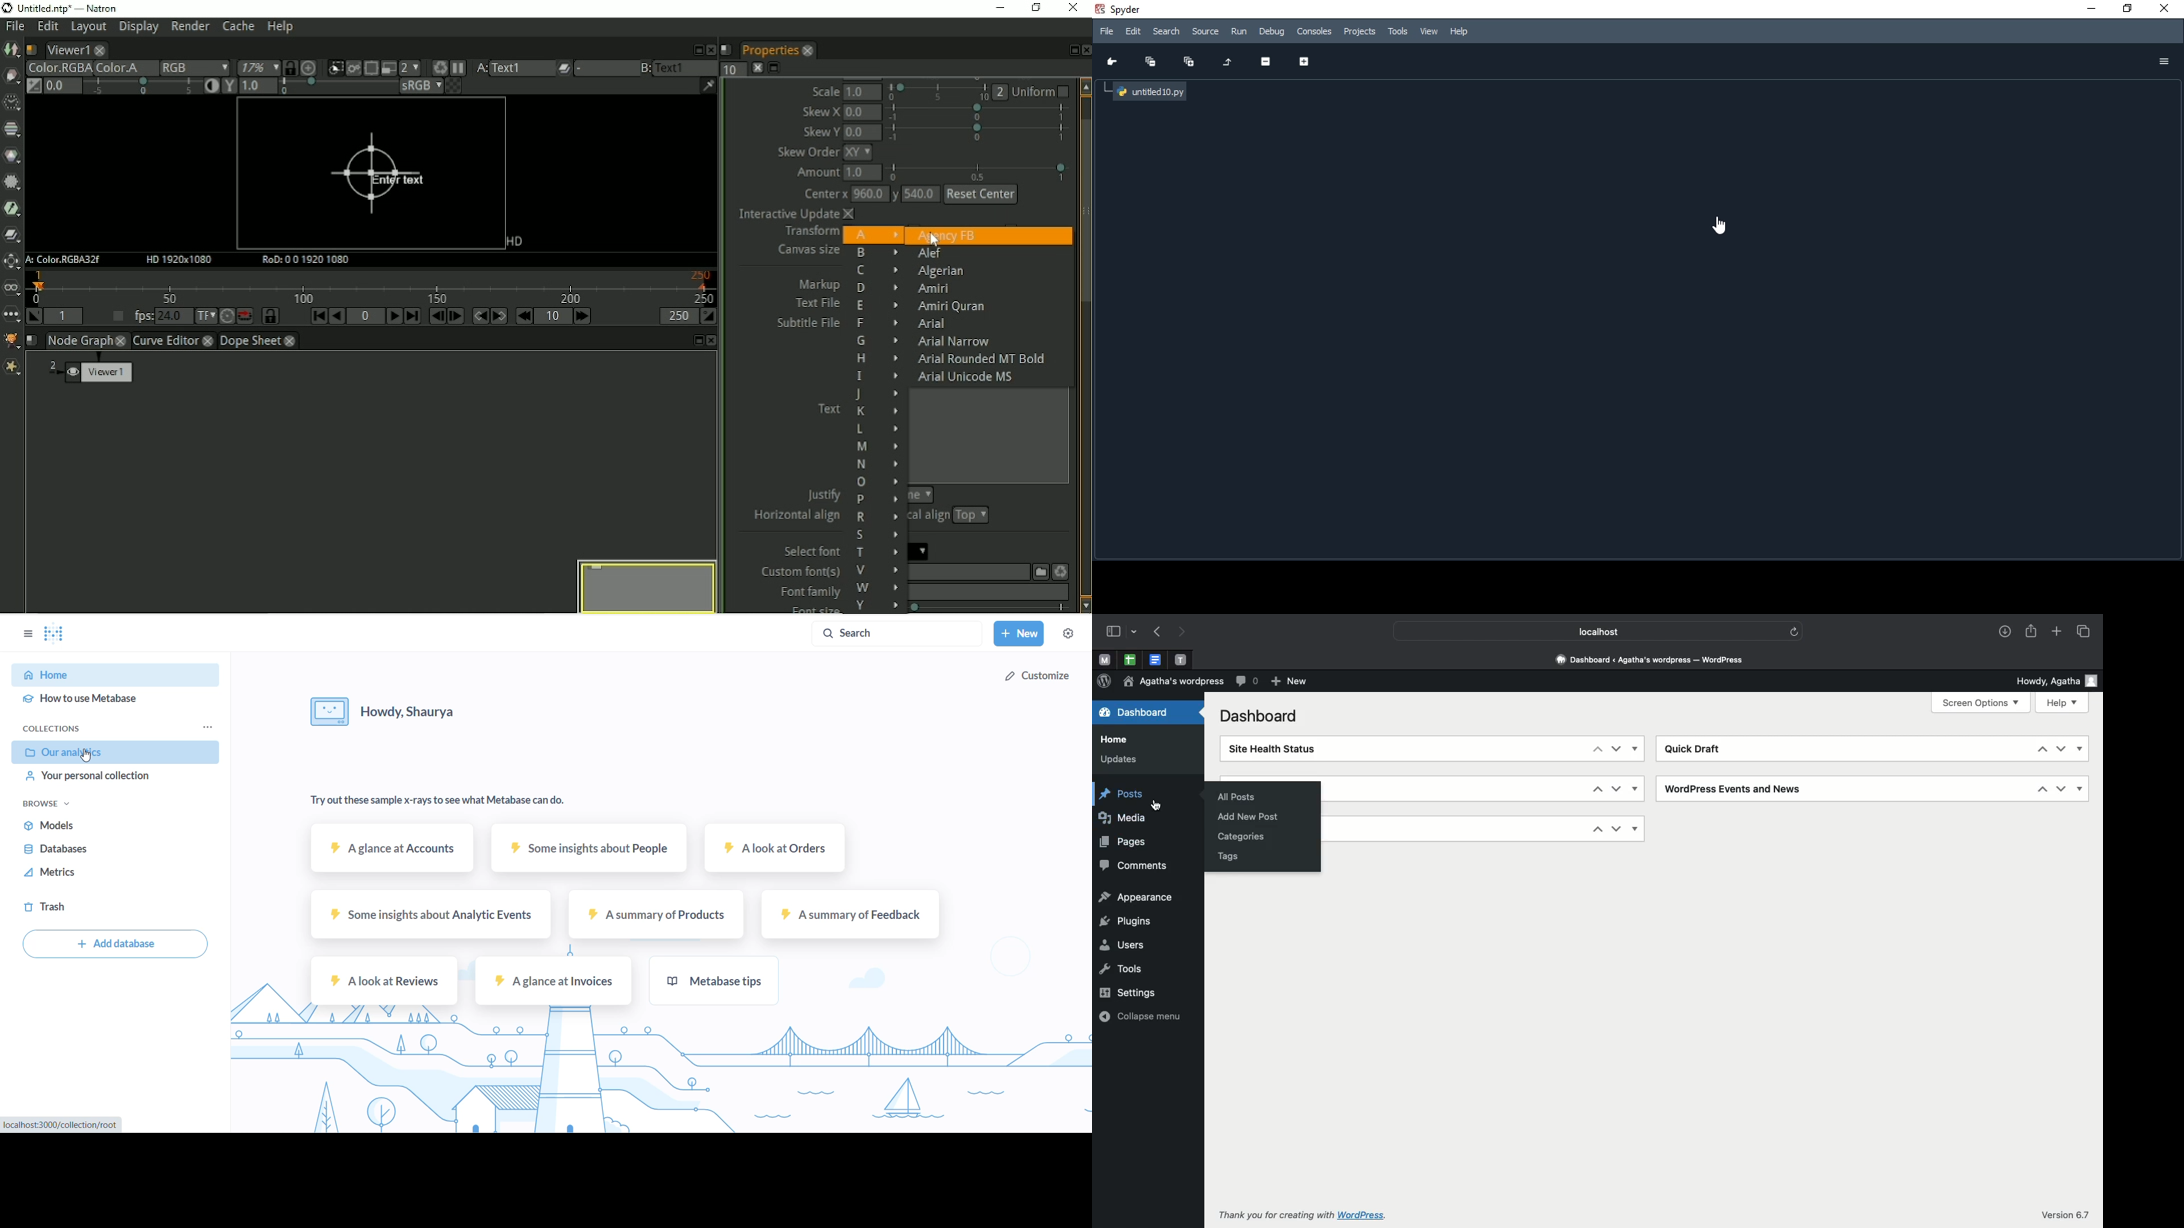 Image resolution: width=2184 pixels, height=1232 pixels. I want to click on Consoles, so click(1313, 31).